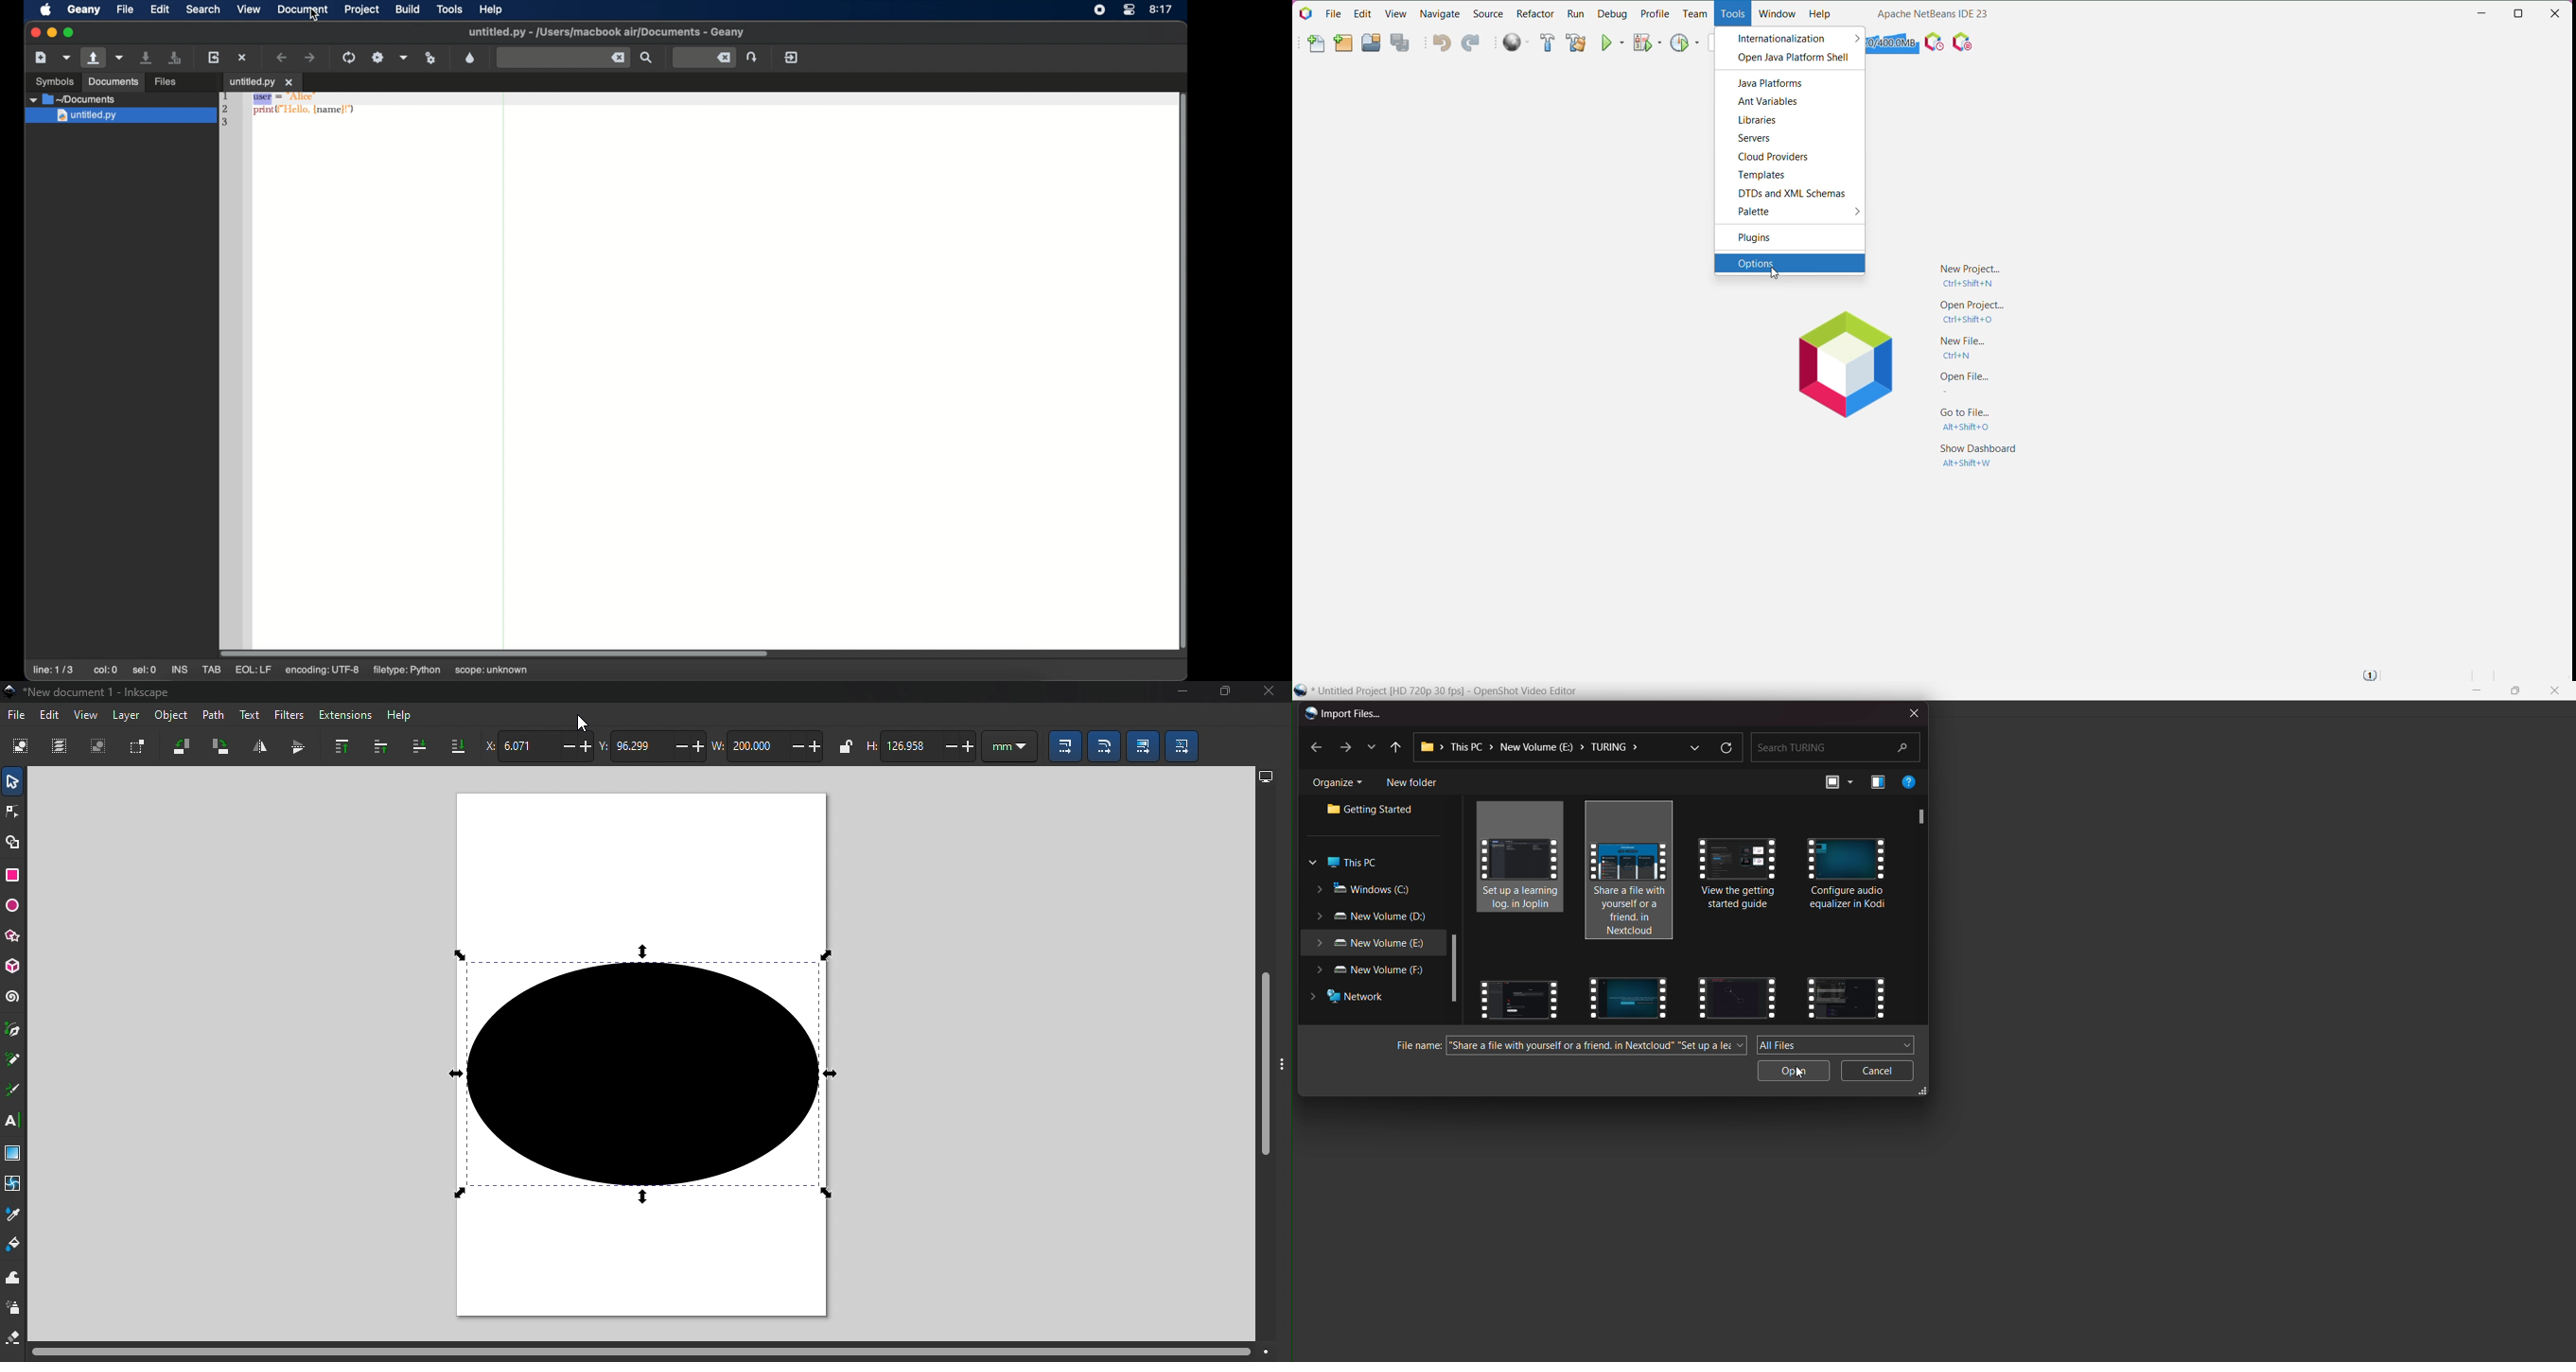  I want to click on next, so click(1344, 747).